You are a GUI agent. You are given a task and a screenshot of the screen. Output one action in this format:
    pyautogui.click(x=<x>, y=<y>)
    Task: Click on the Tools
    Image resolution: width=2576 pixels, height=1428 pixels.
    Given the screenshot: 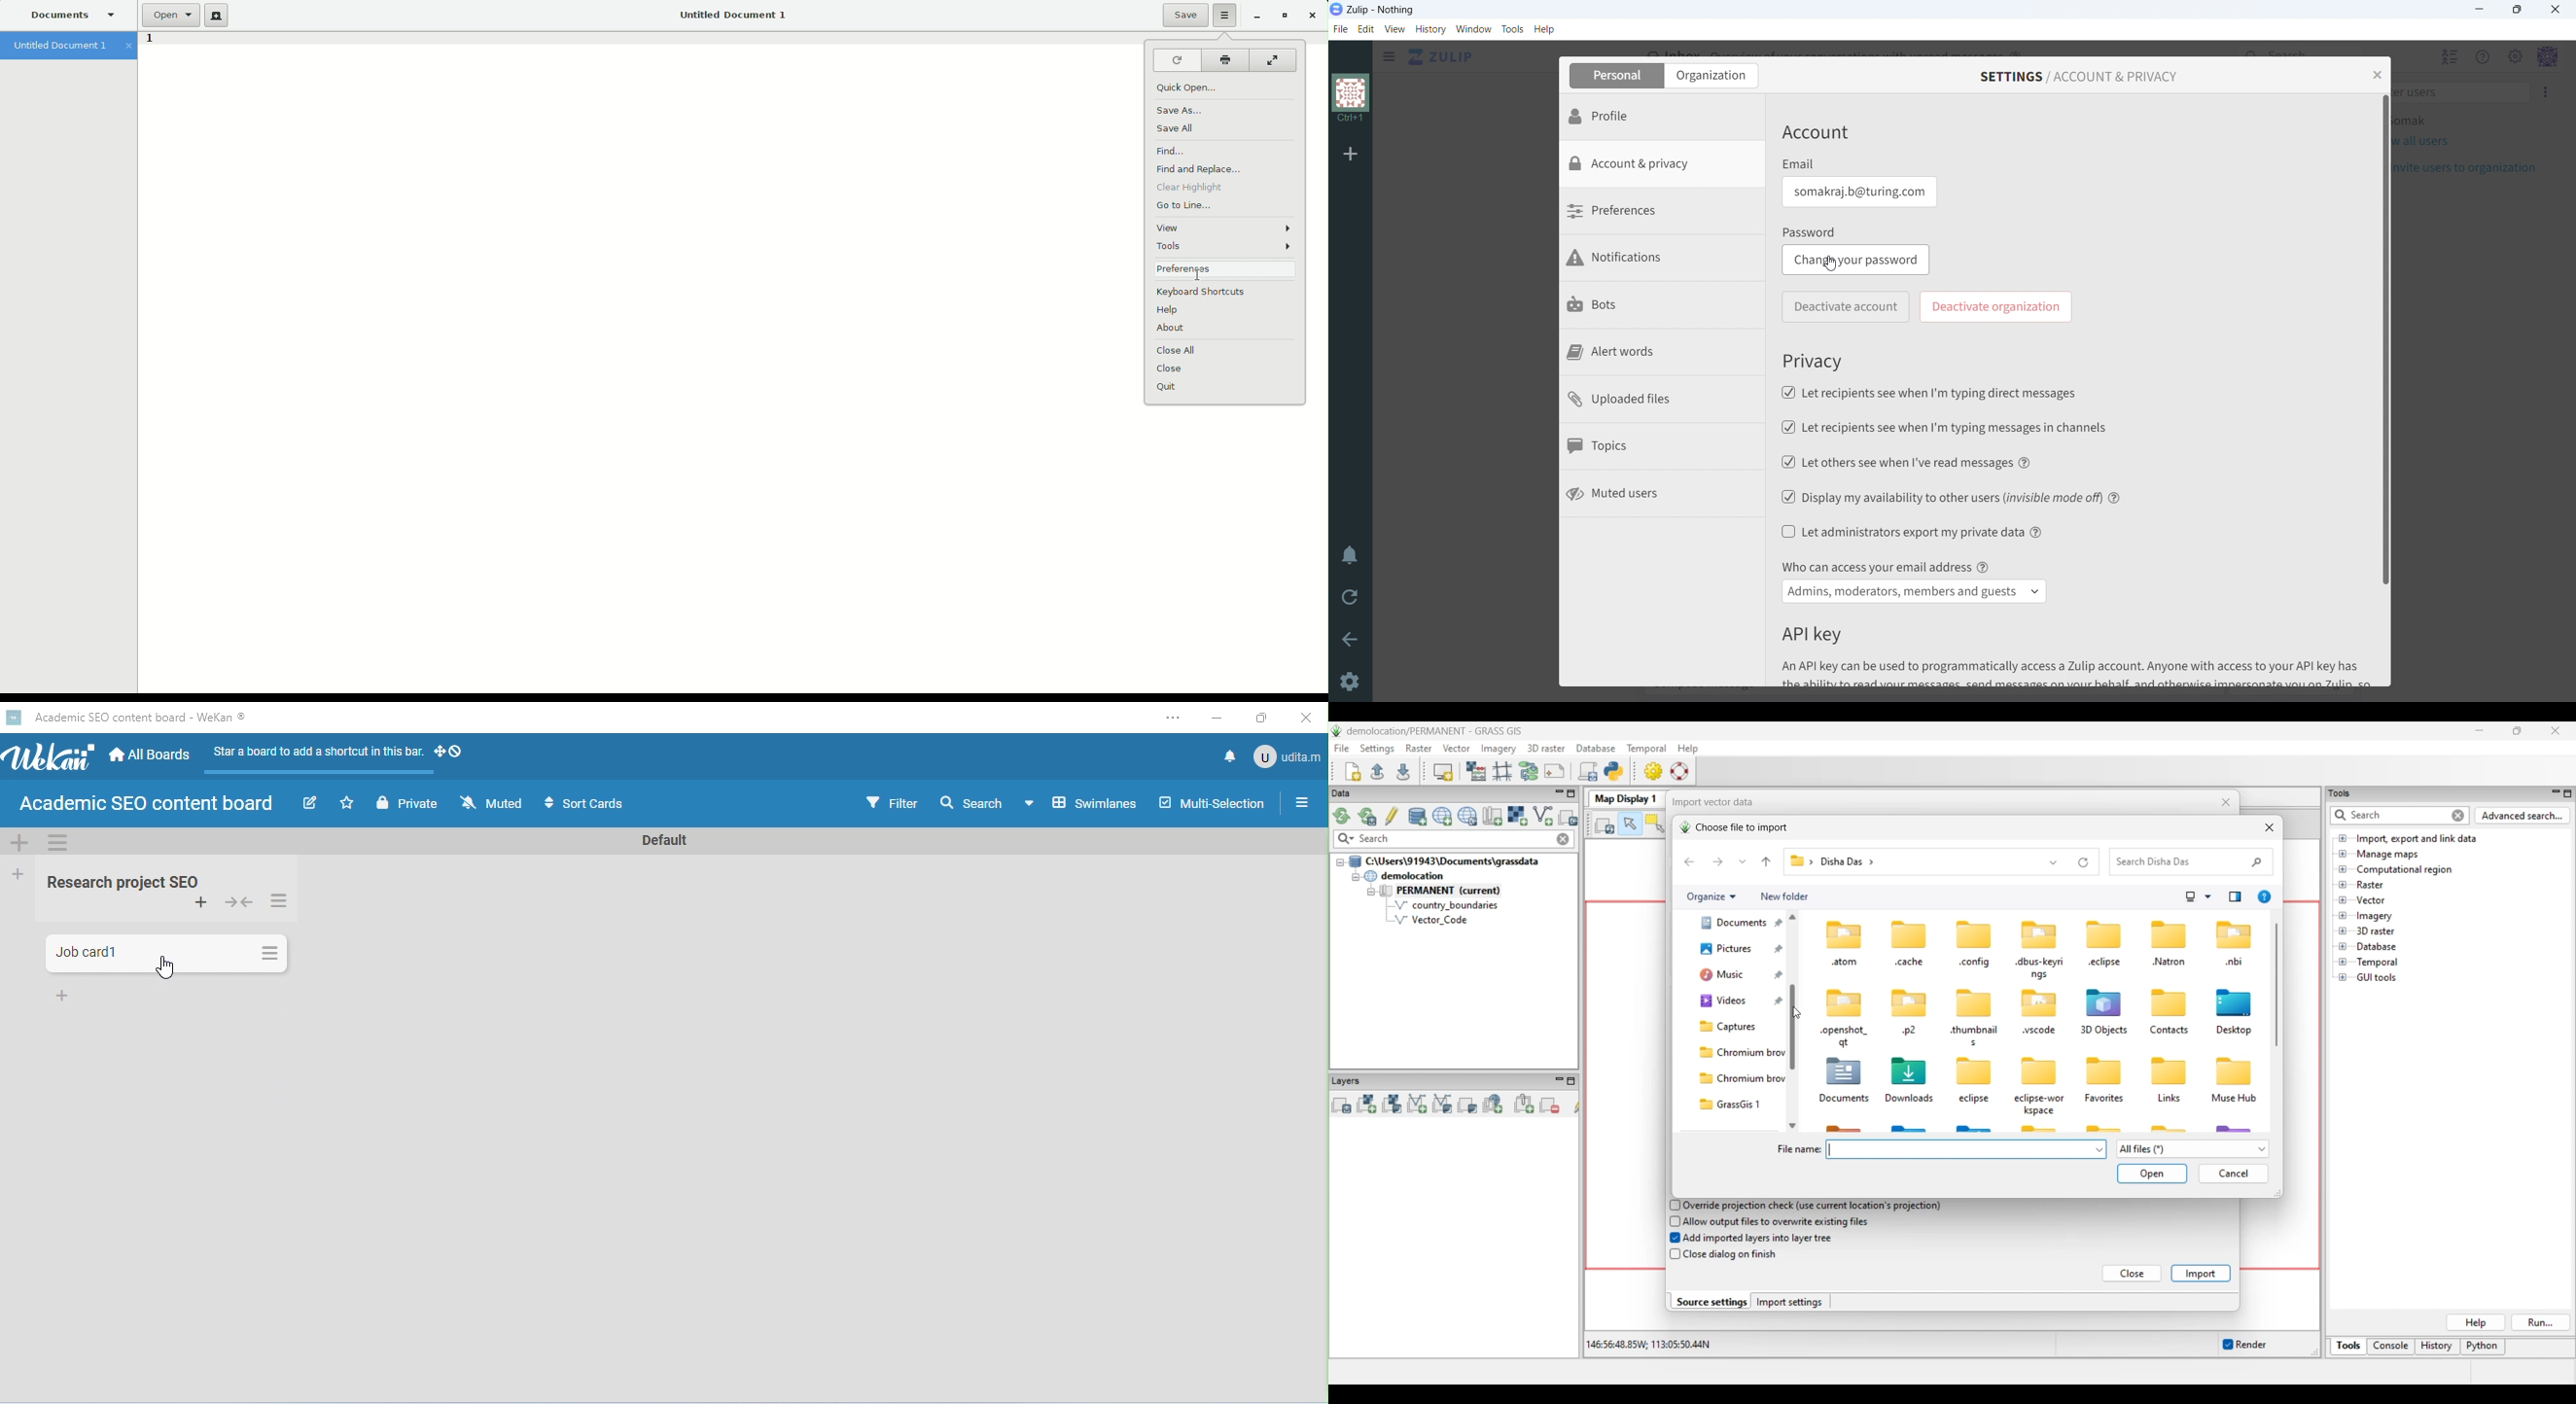 What is the action you would take?
    pyautogui.click(x=1223, y=248)
    